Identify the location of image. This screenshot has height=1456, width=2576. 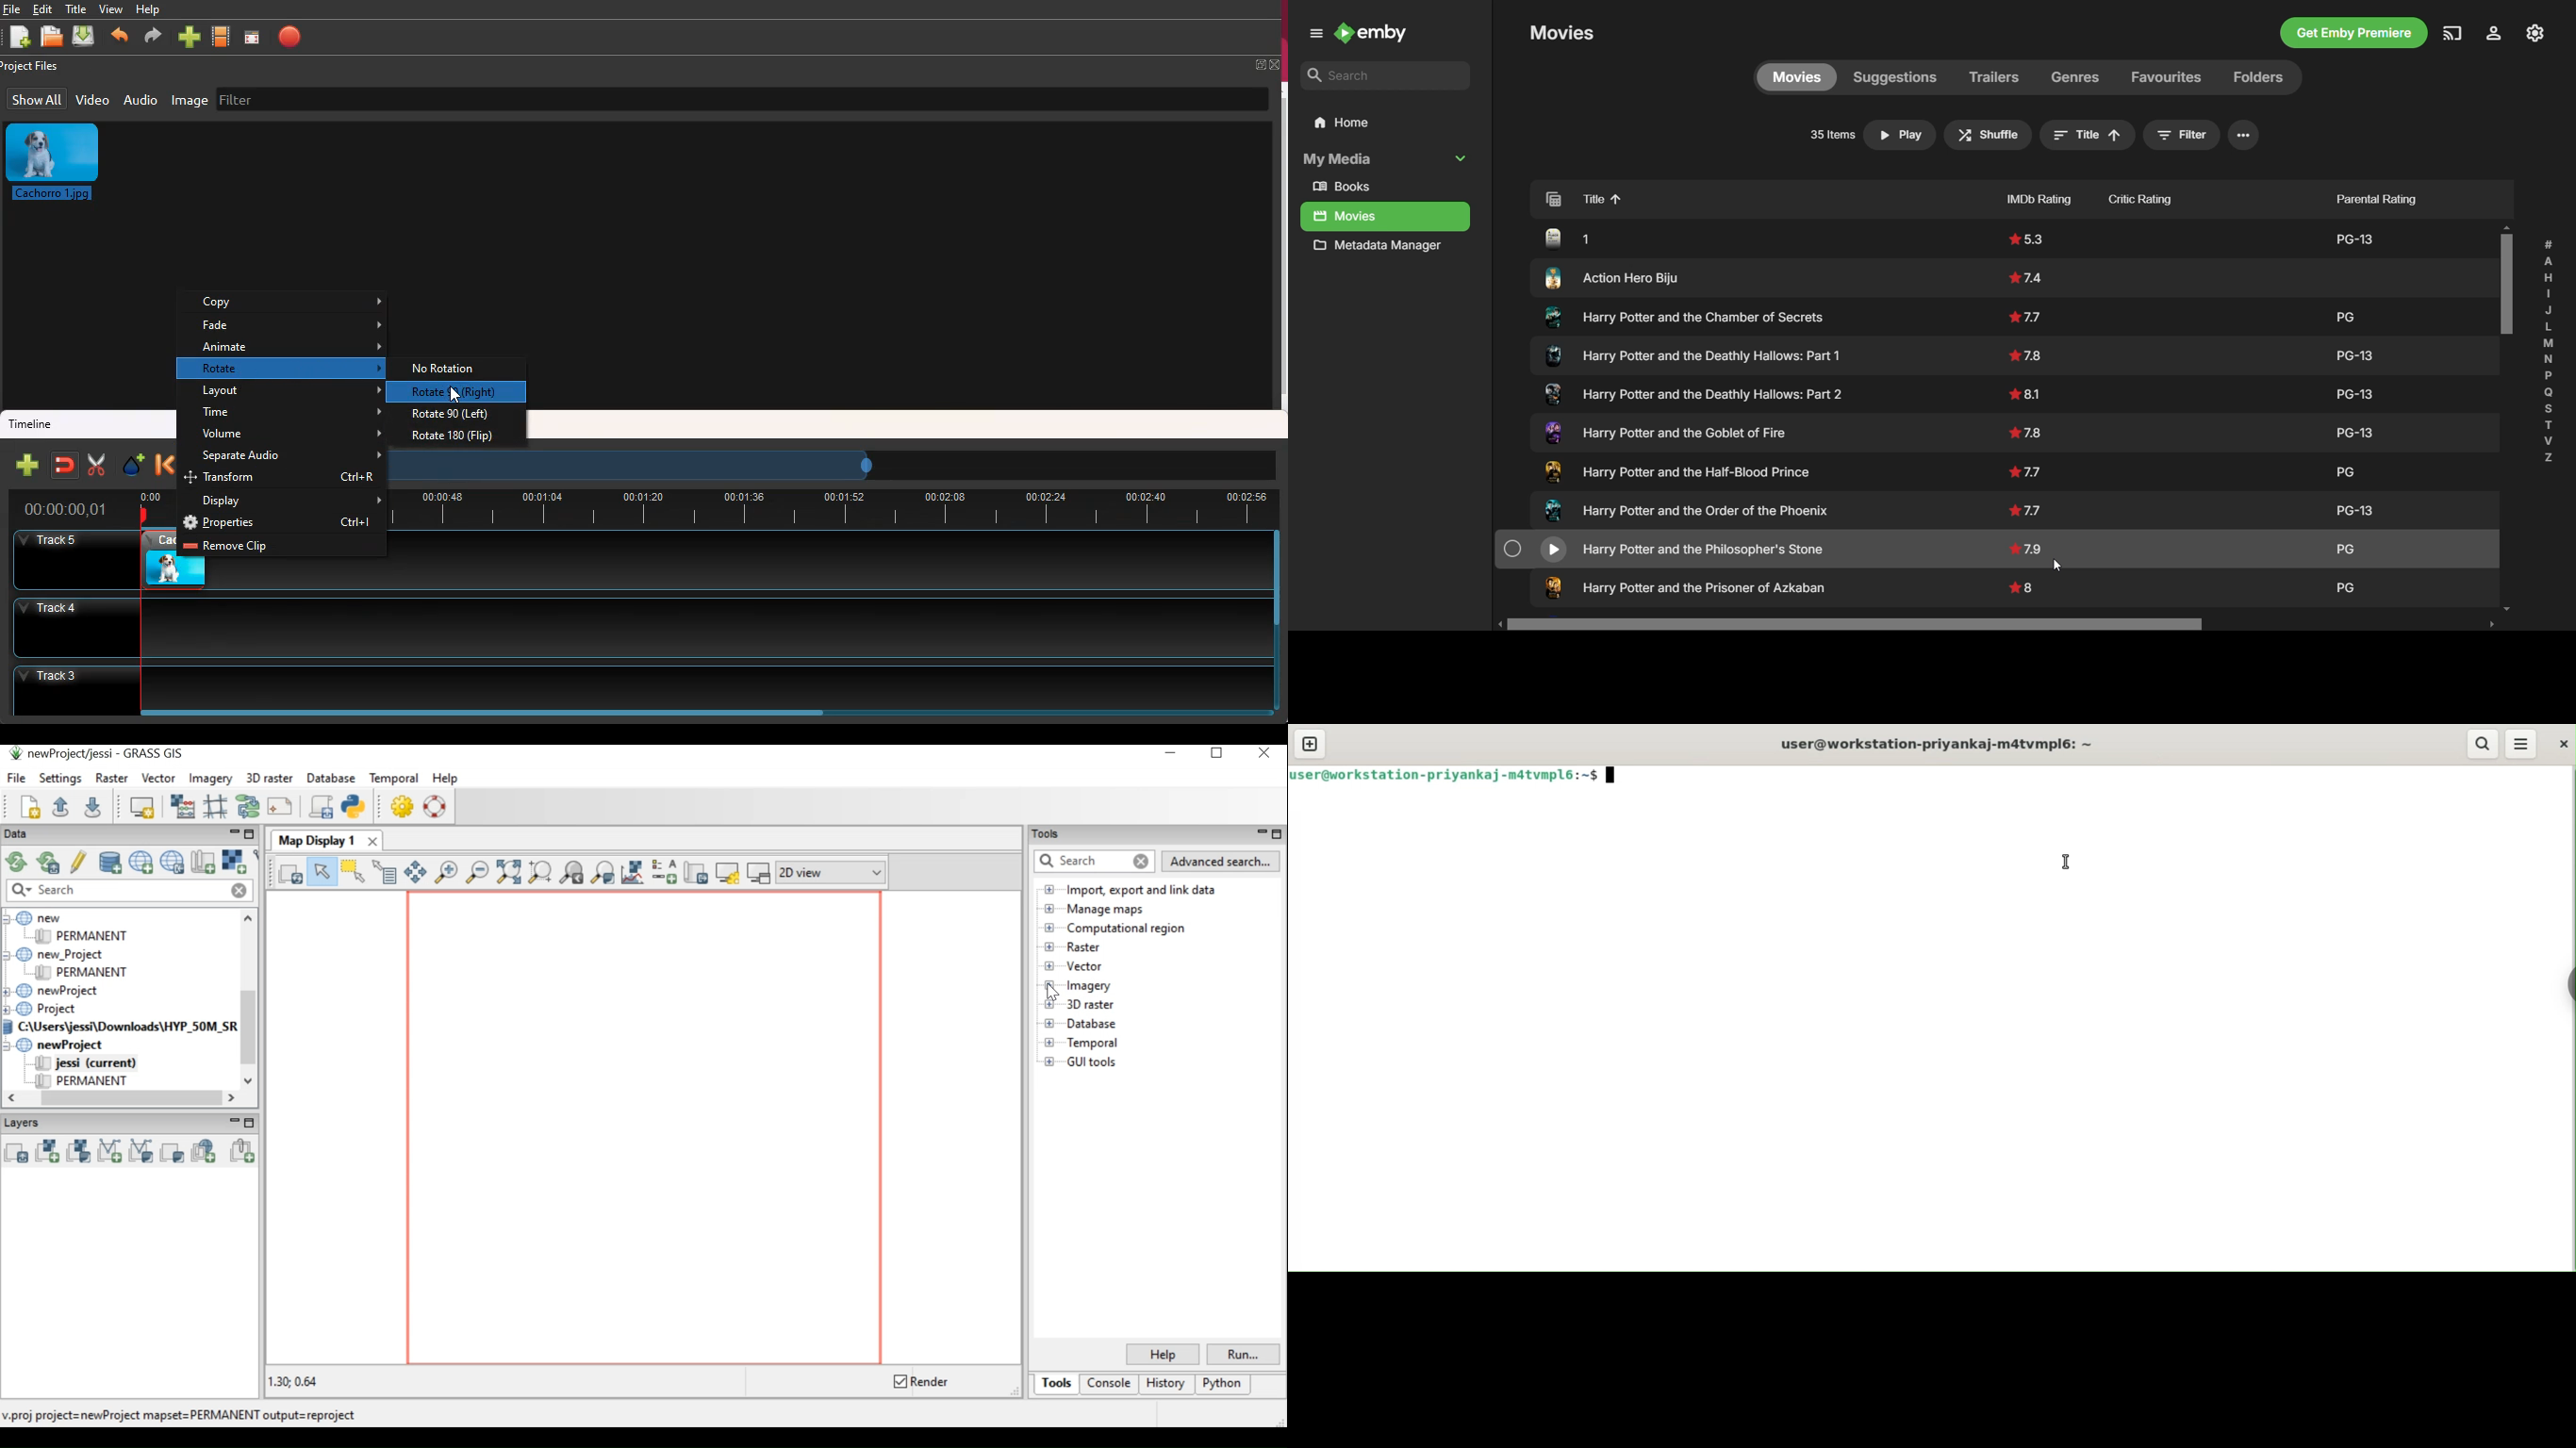
(63, 166).